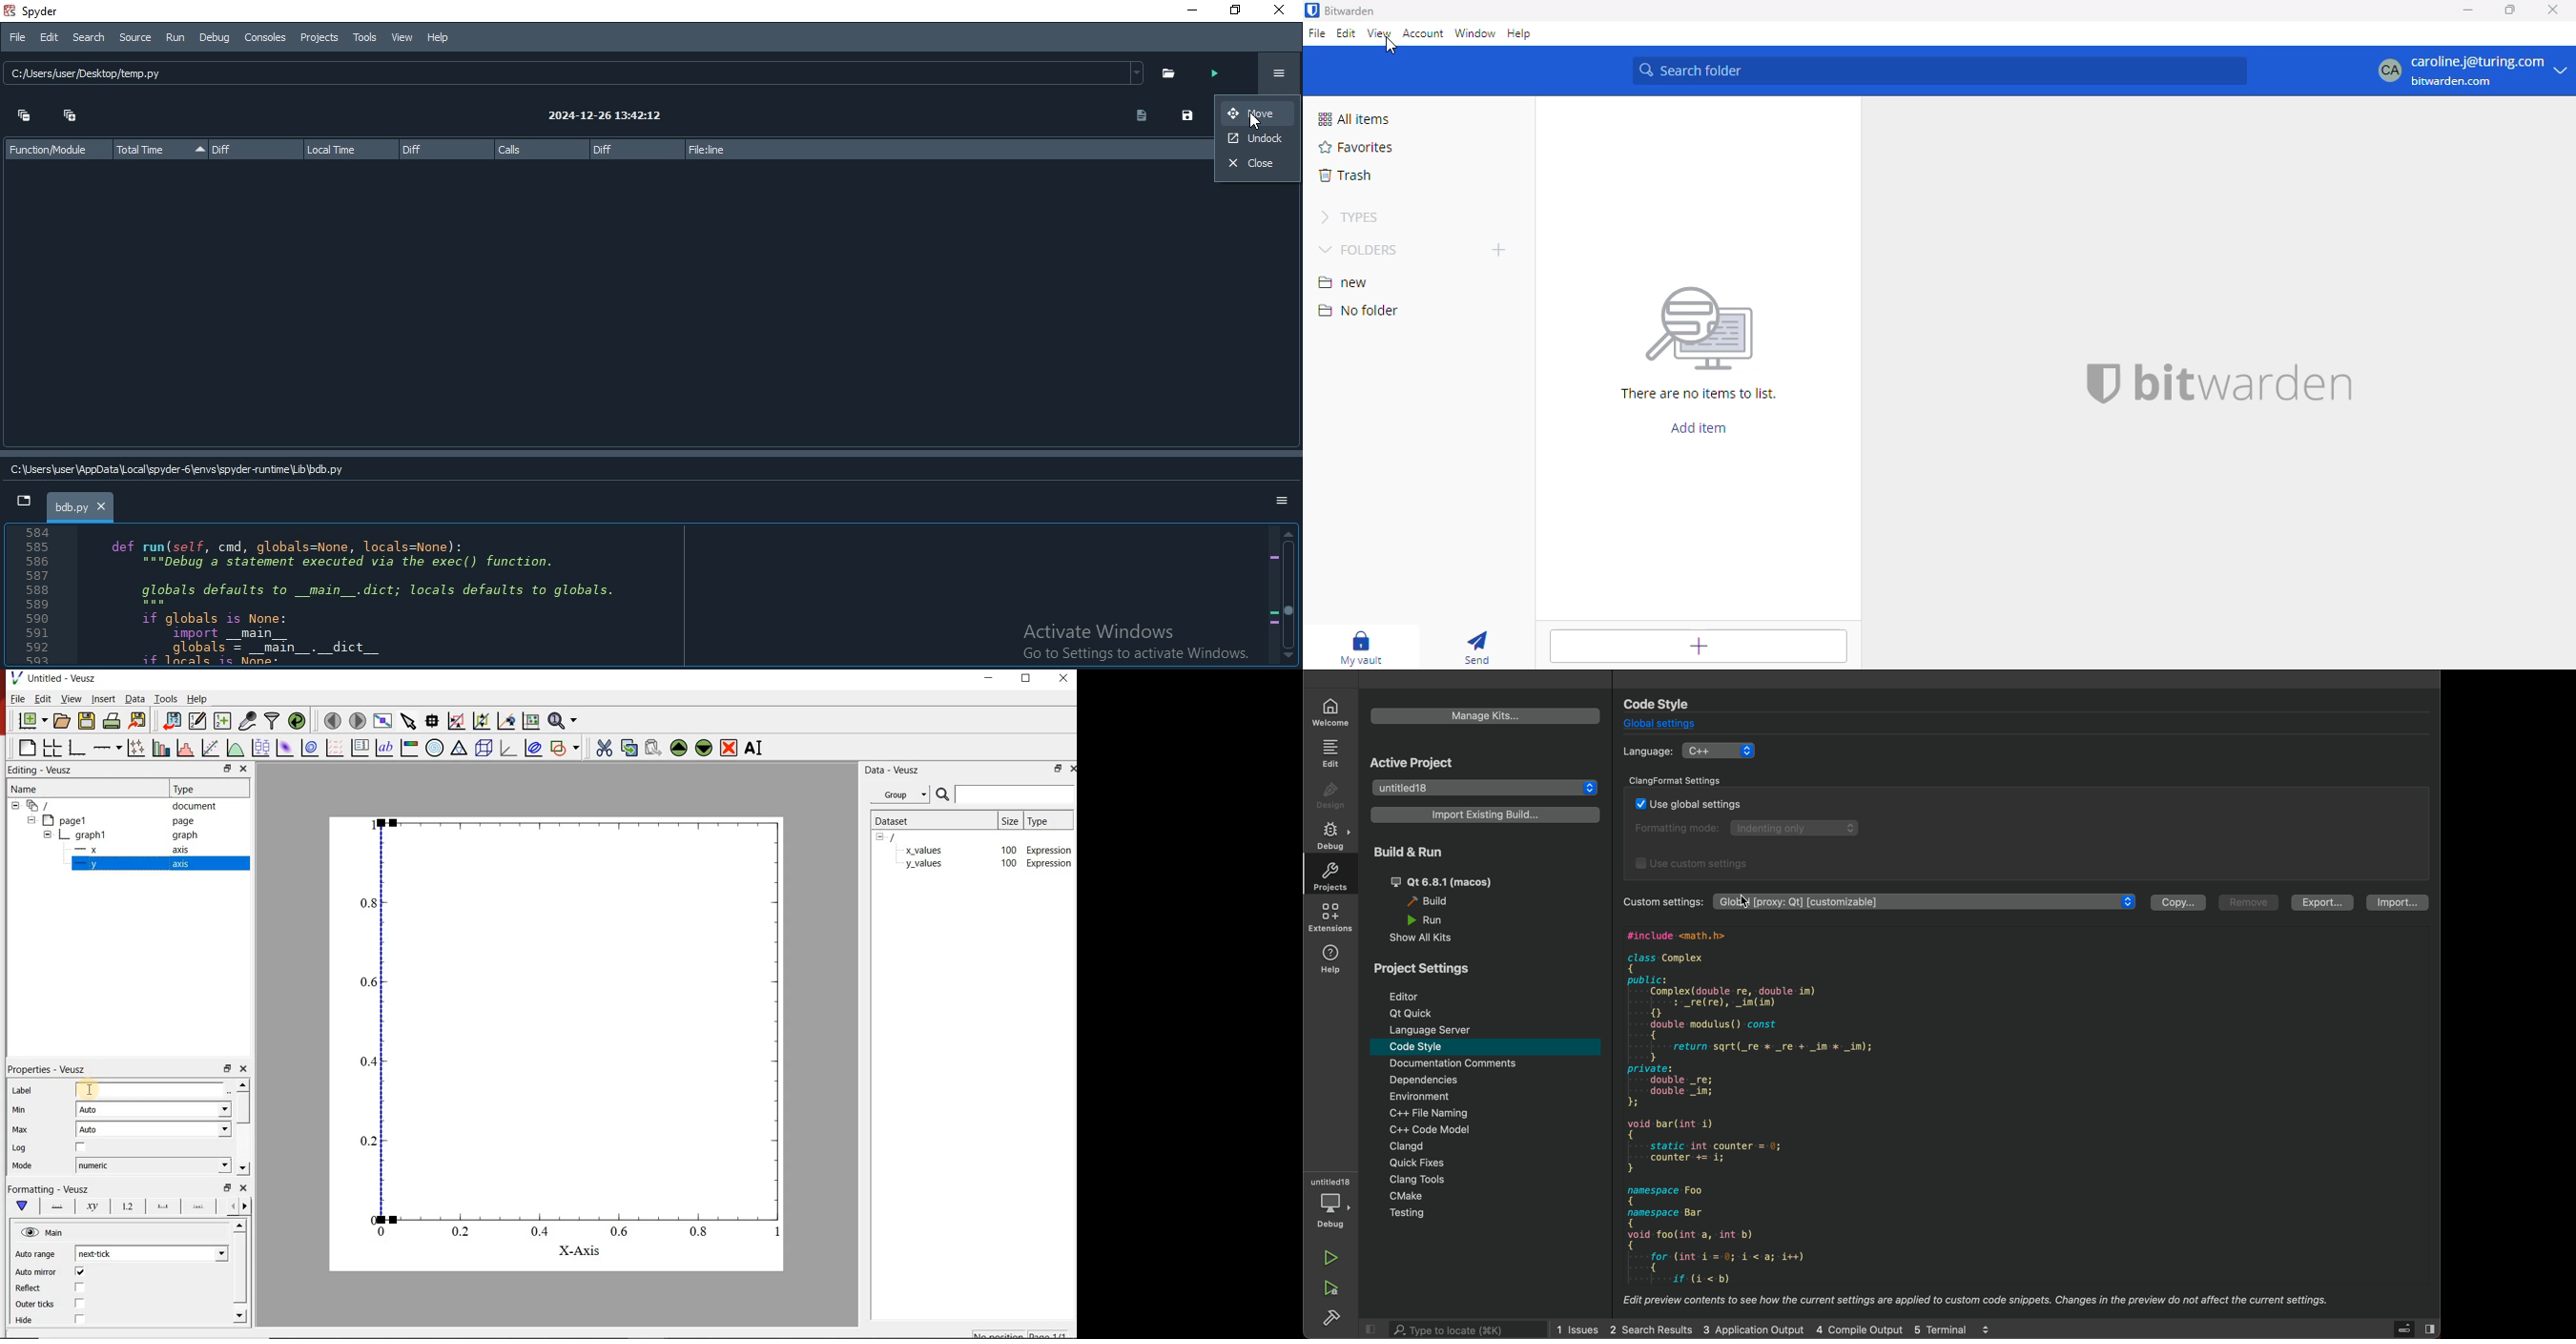 The height and width of the screenshot is (1344, 2576). Describe the element at coordinates (361, 747) in the screenshot. I see `plot key` at that location.